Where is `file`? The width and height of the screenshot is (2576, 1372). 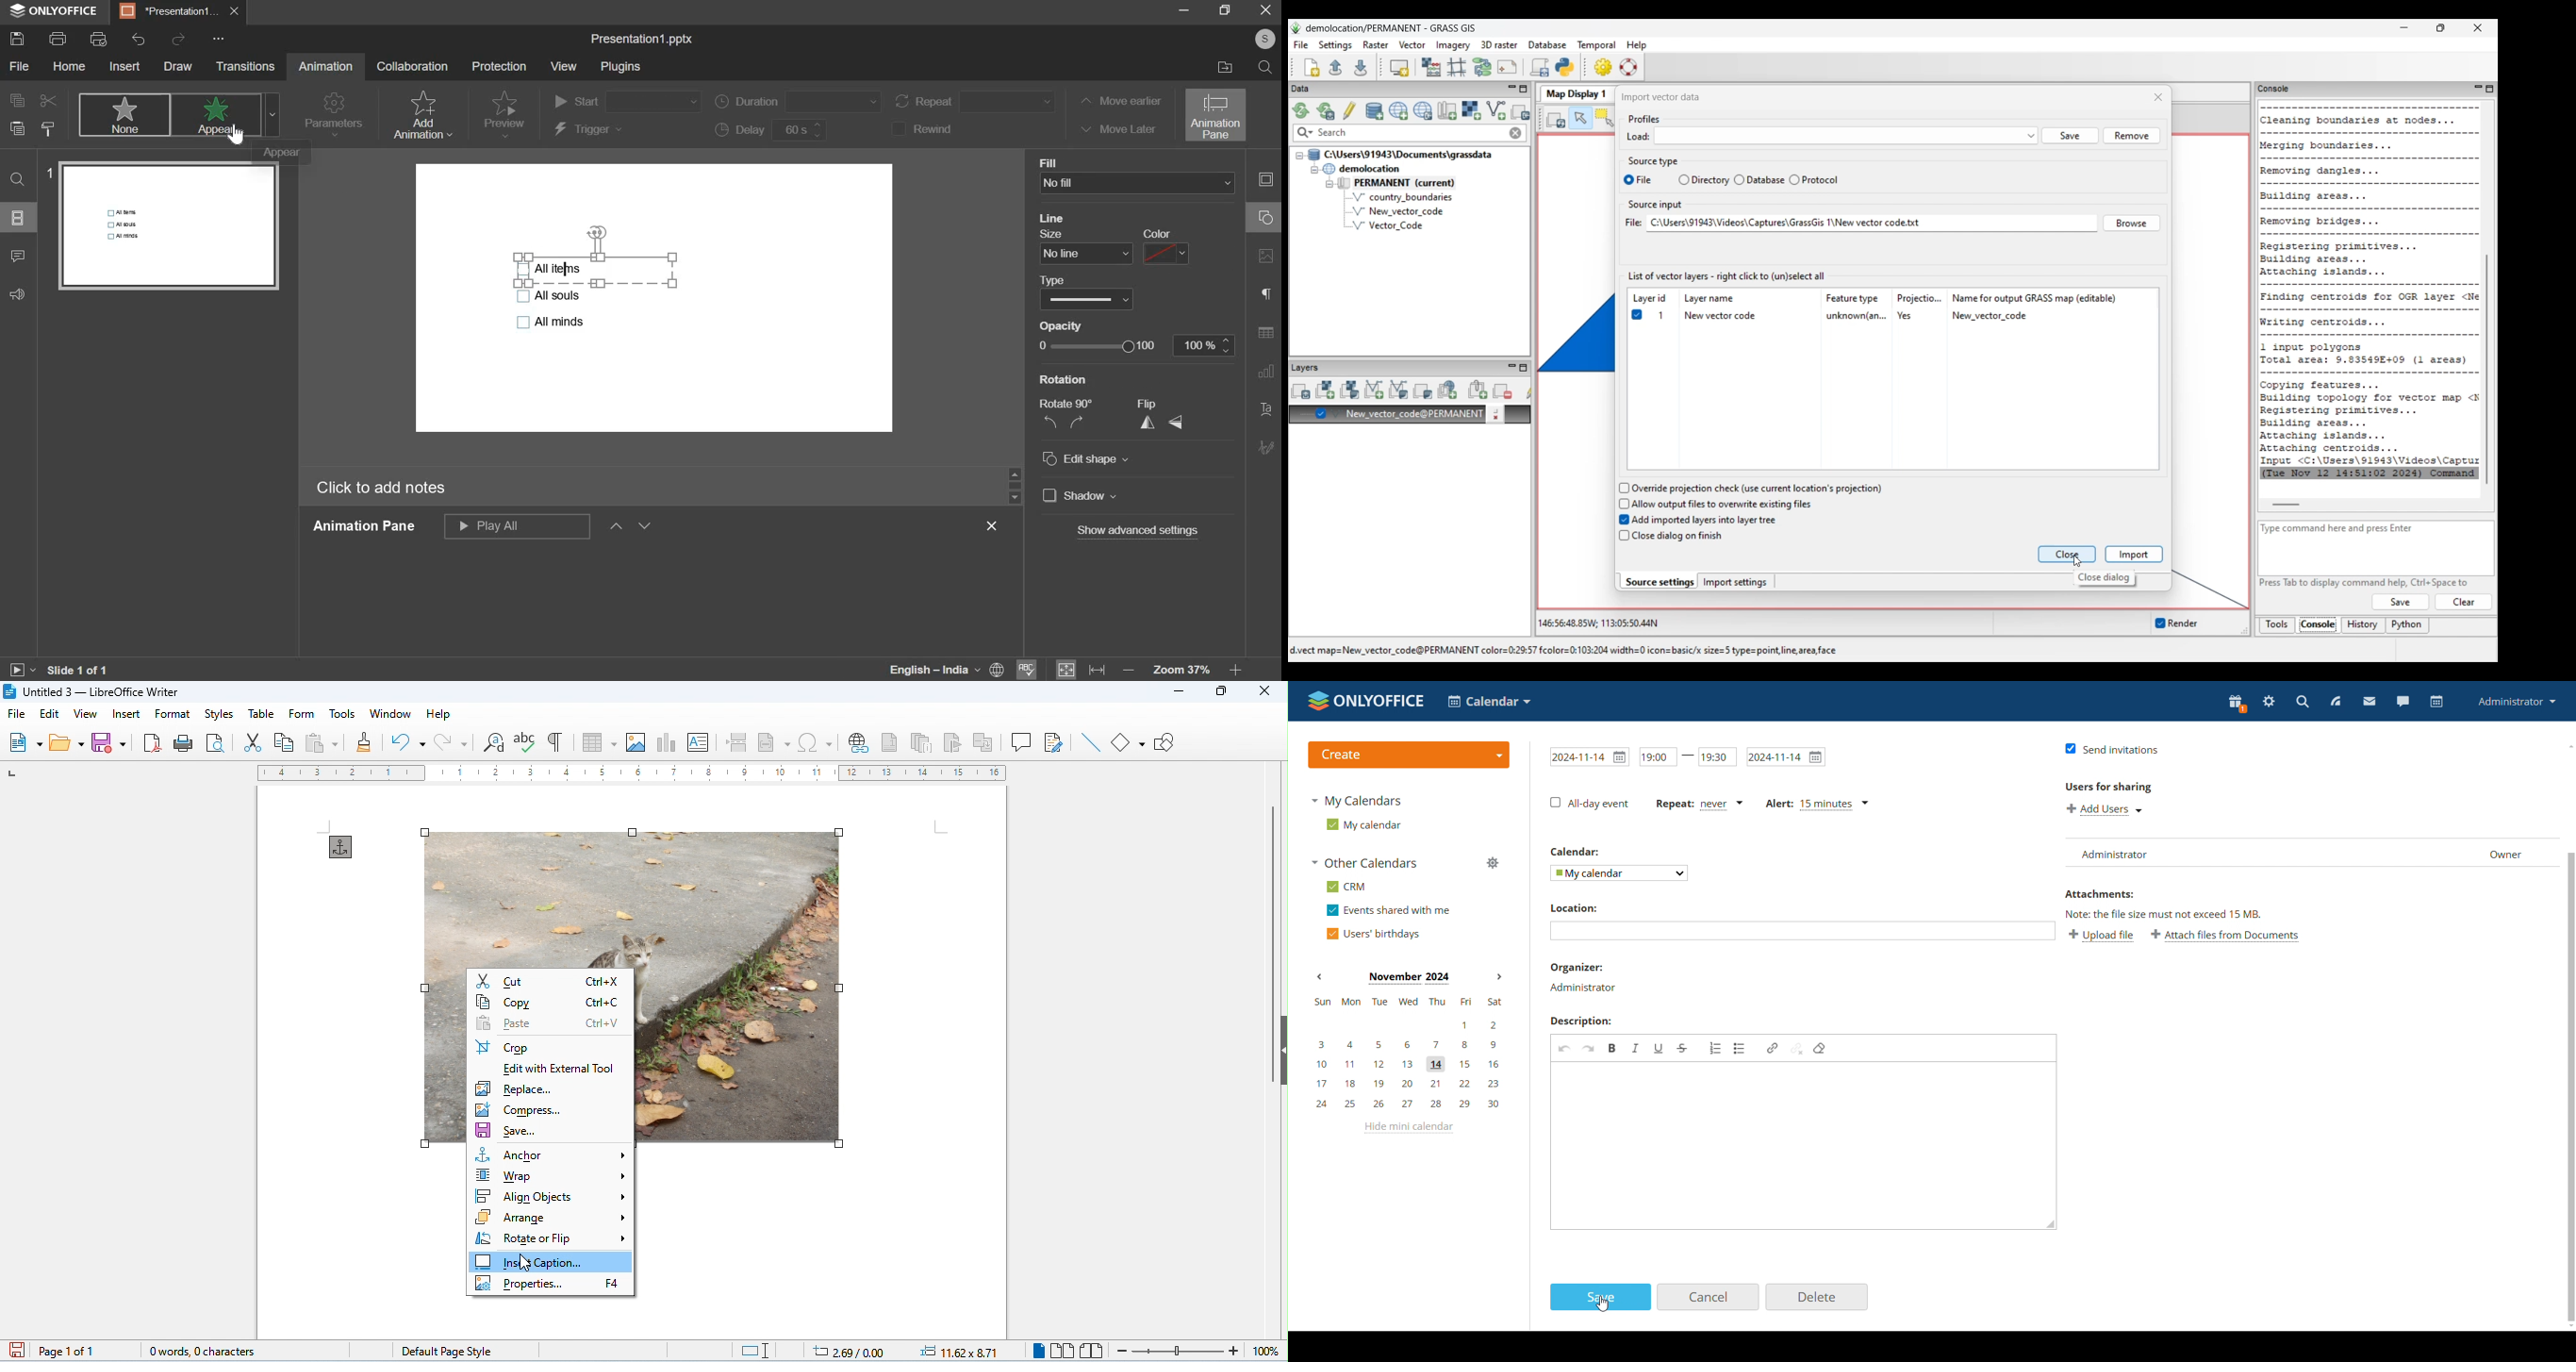 file is located at coordinates (16, 715).